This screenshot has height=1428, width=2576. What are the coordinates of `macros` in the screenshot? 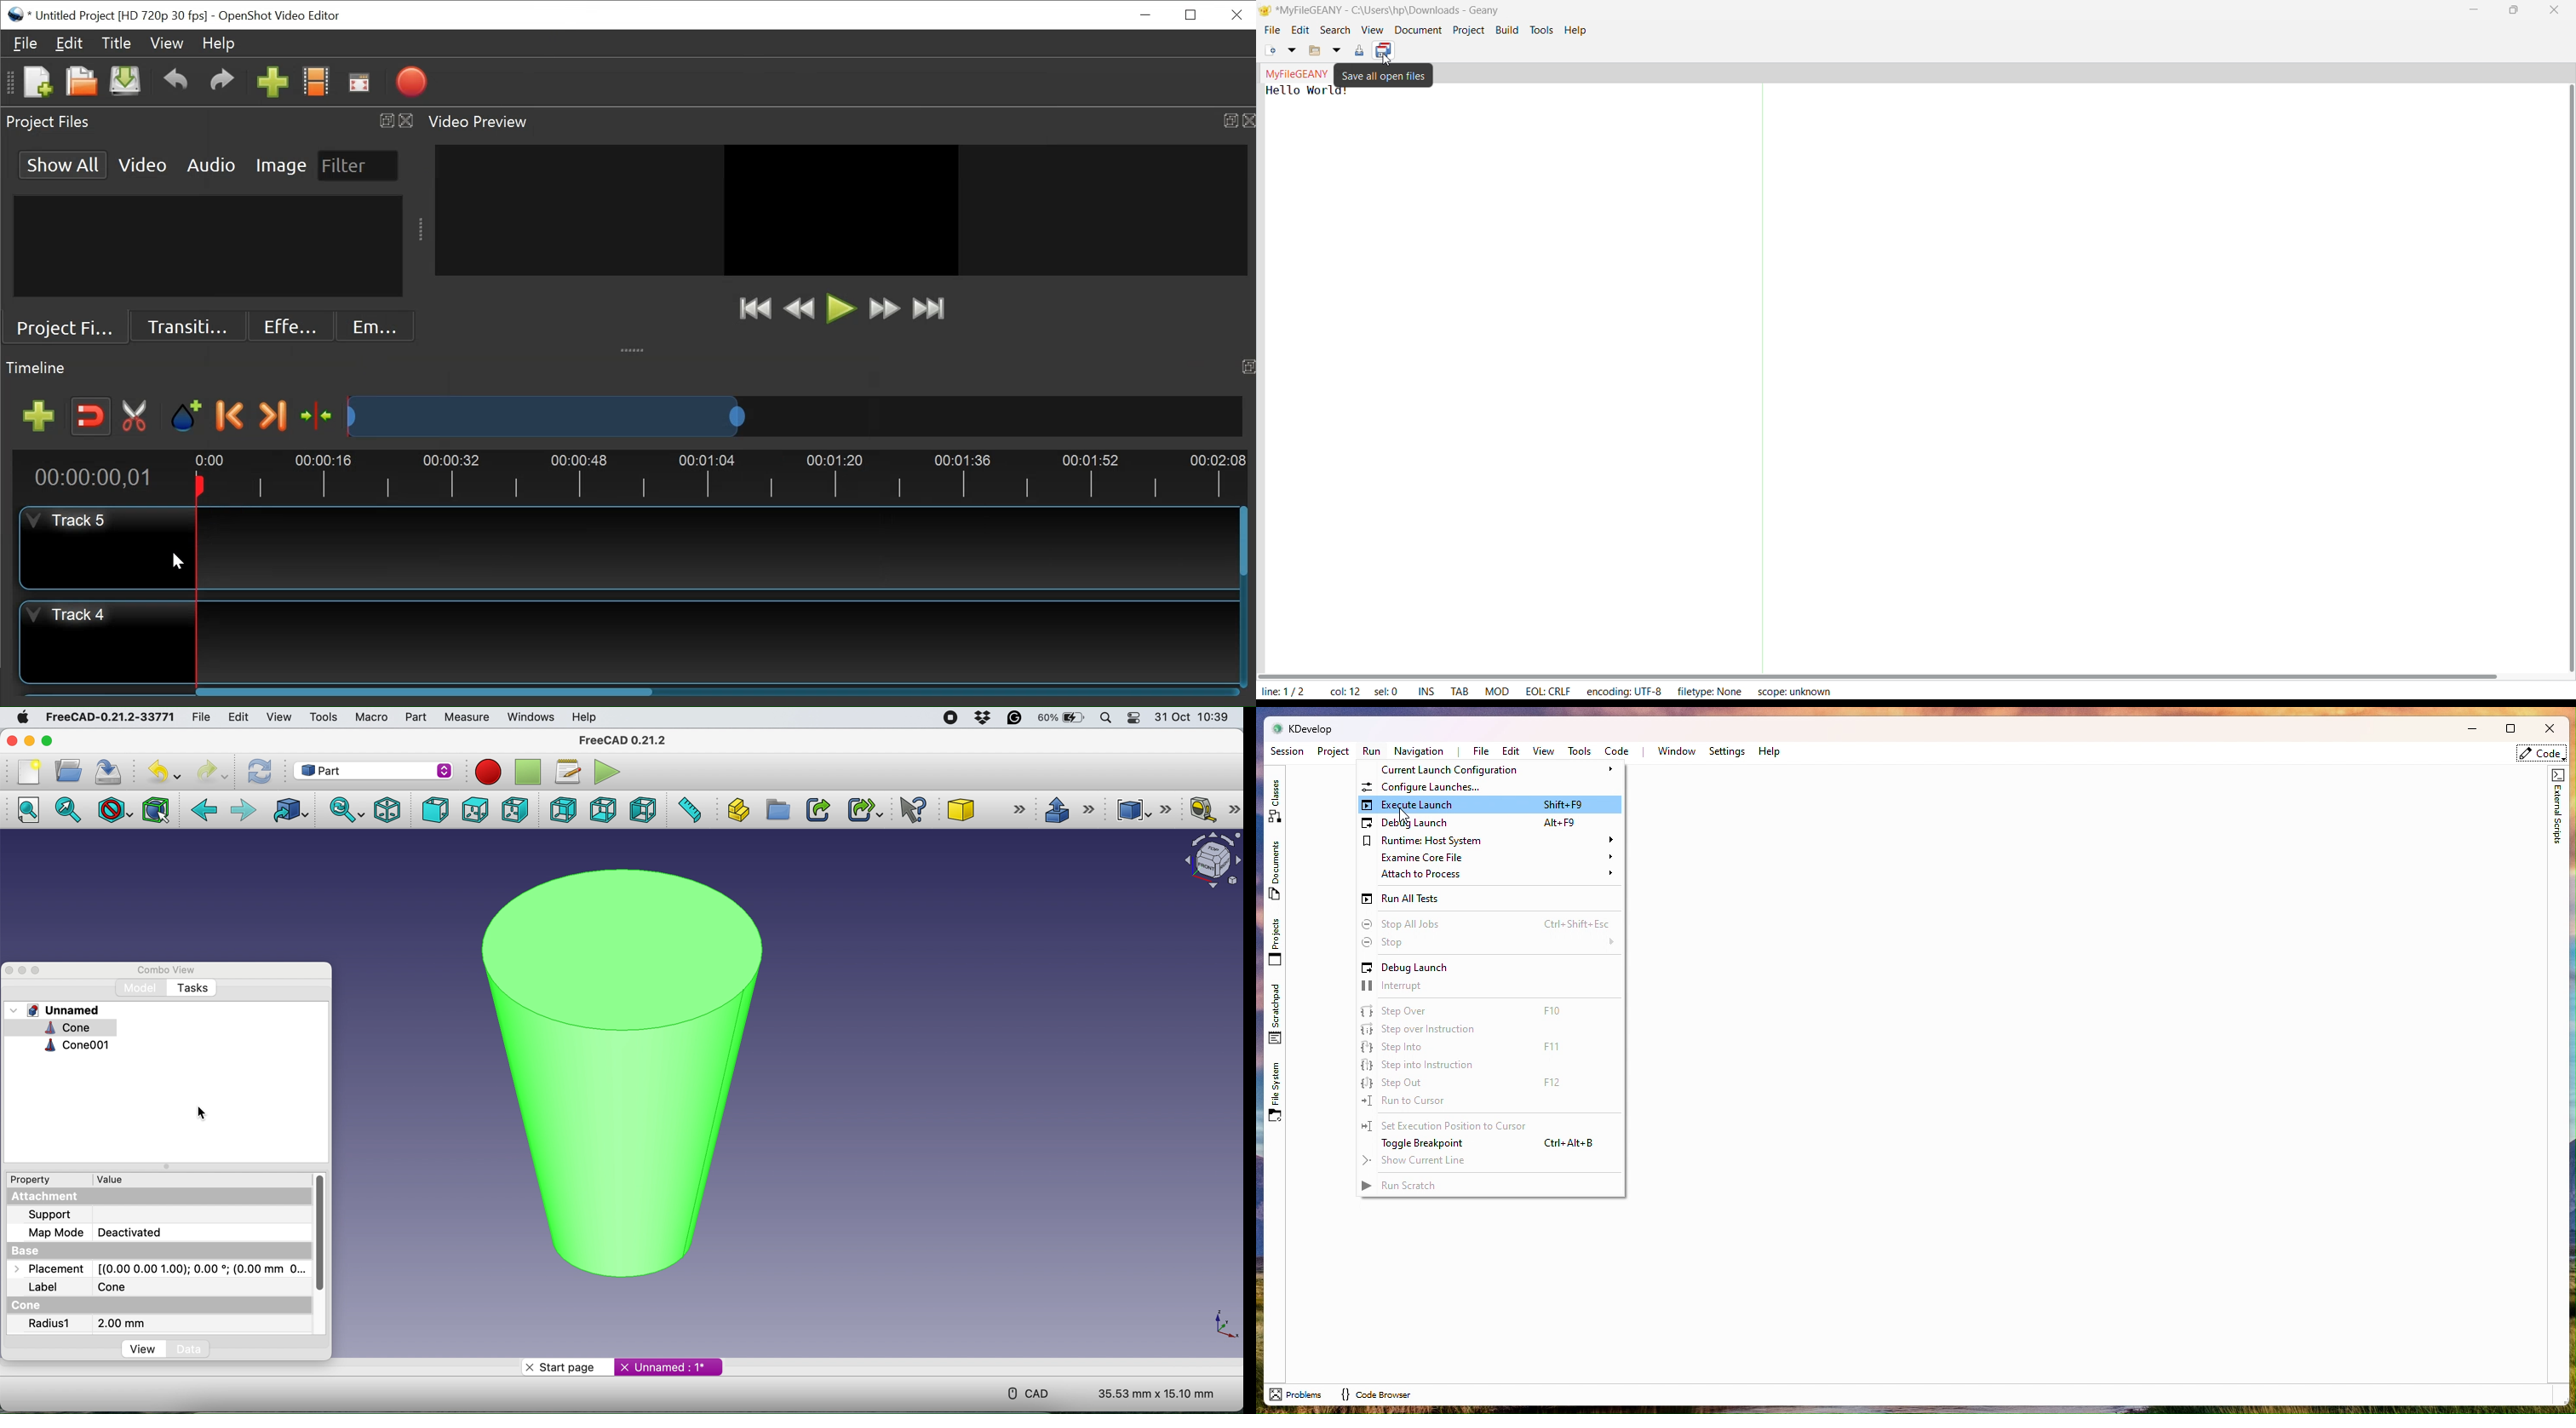 It's located at (568, 770).